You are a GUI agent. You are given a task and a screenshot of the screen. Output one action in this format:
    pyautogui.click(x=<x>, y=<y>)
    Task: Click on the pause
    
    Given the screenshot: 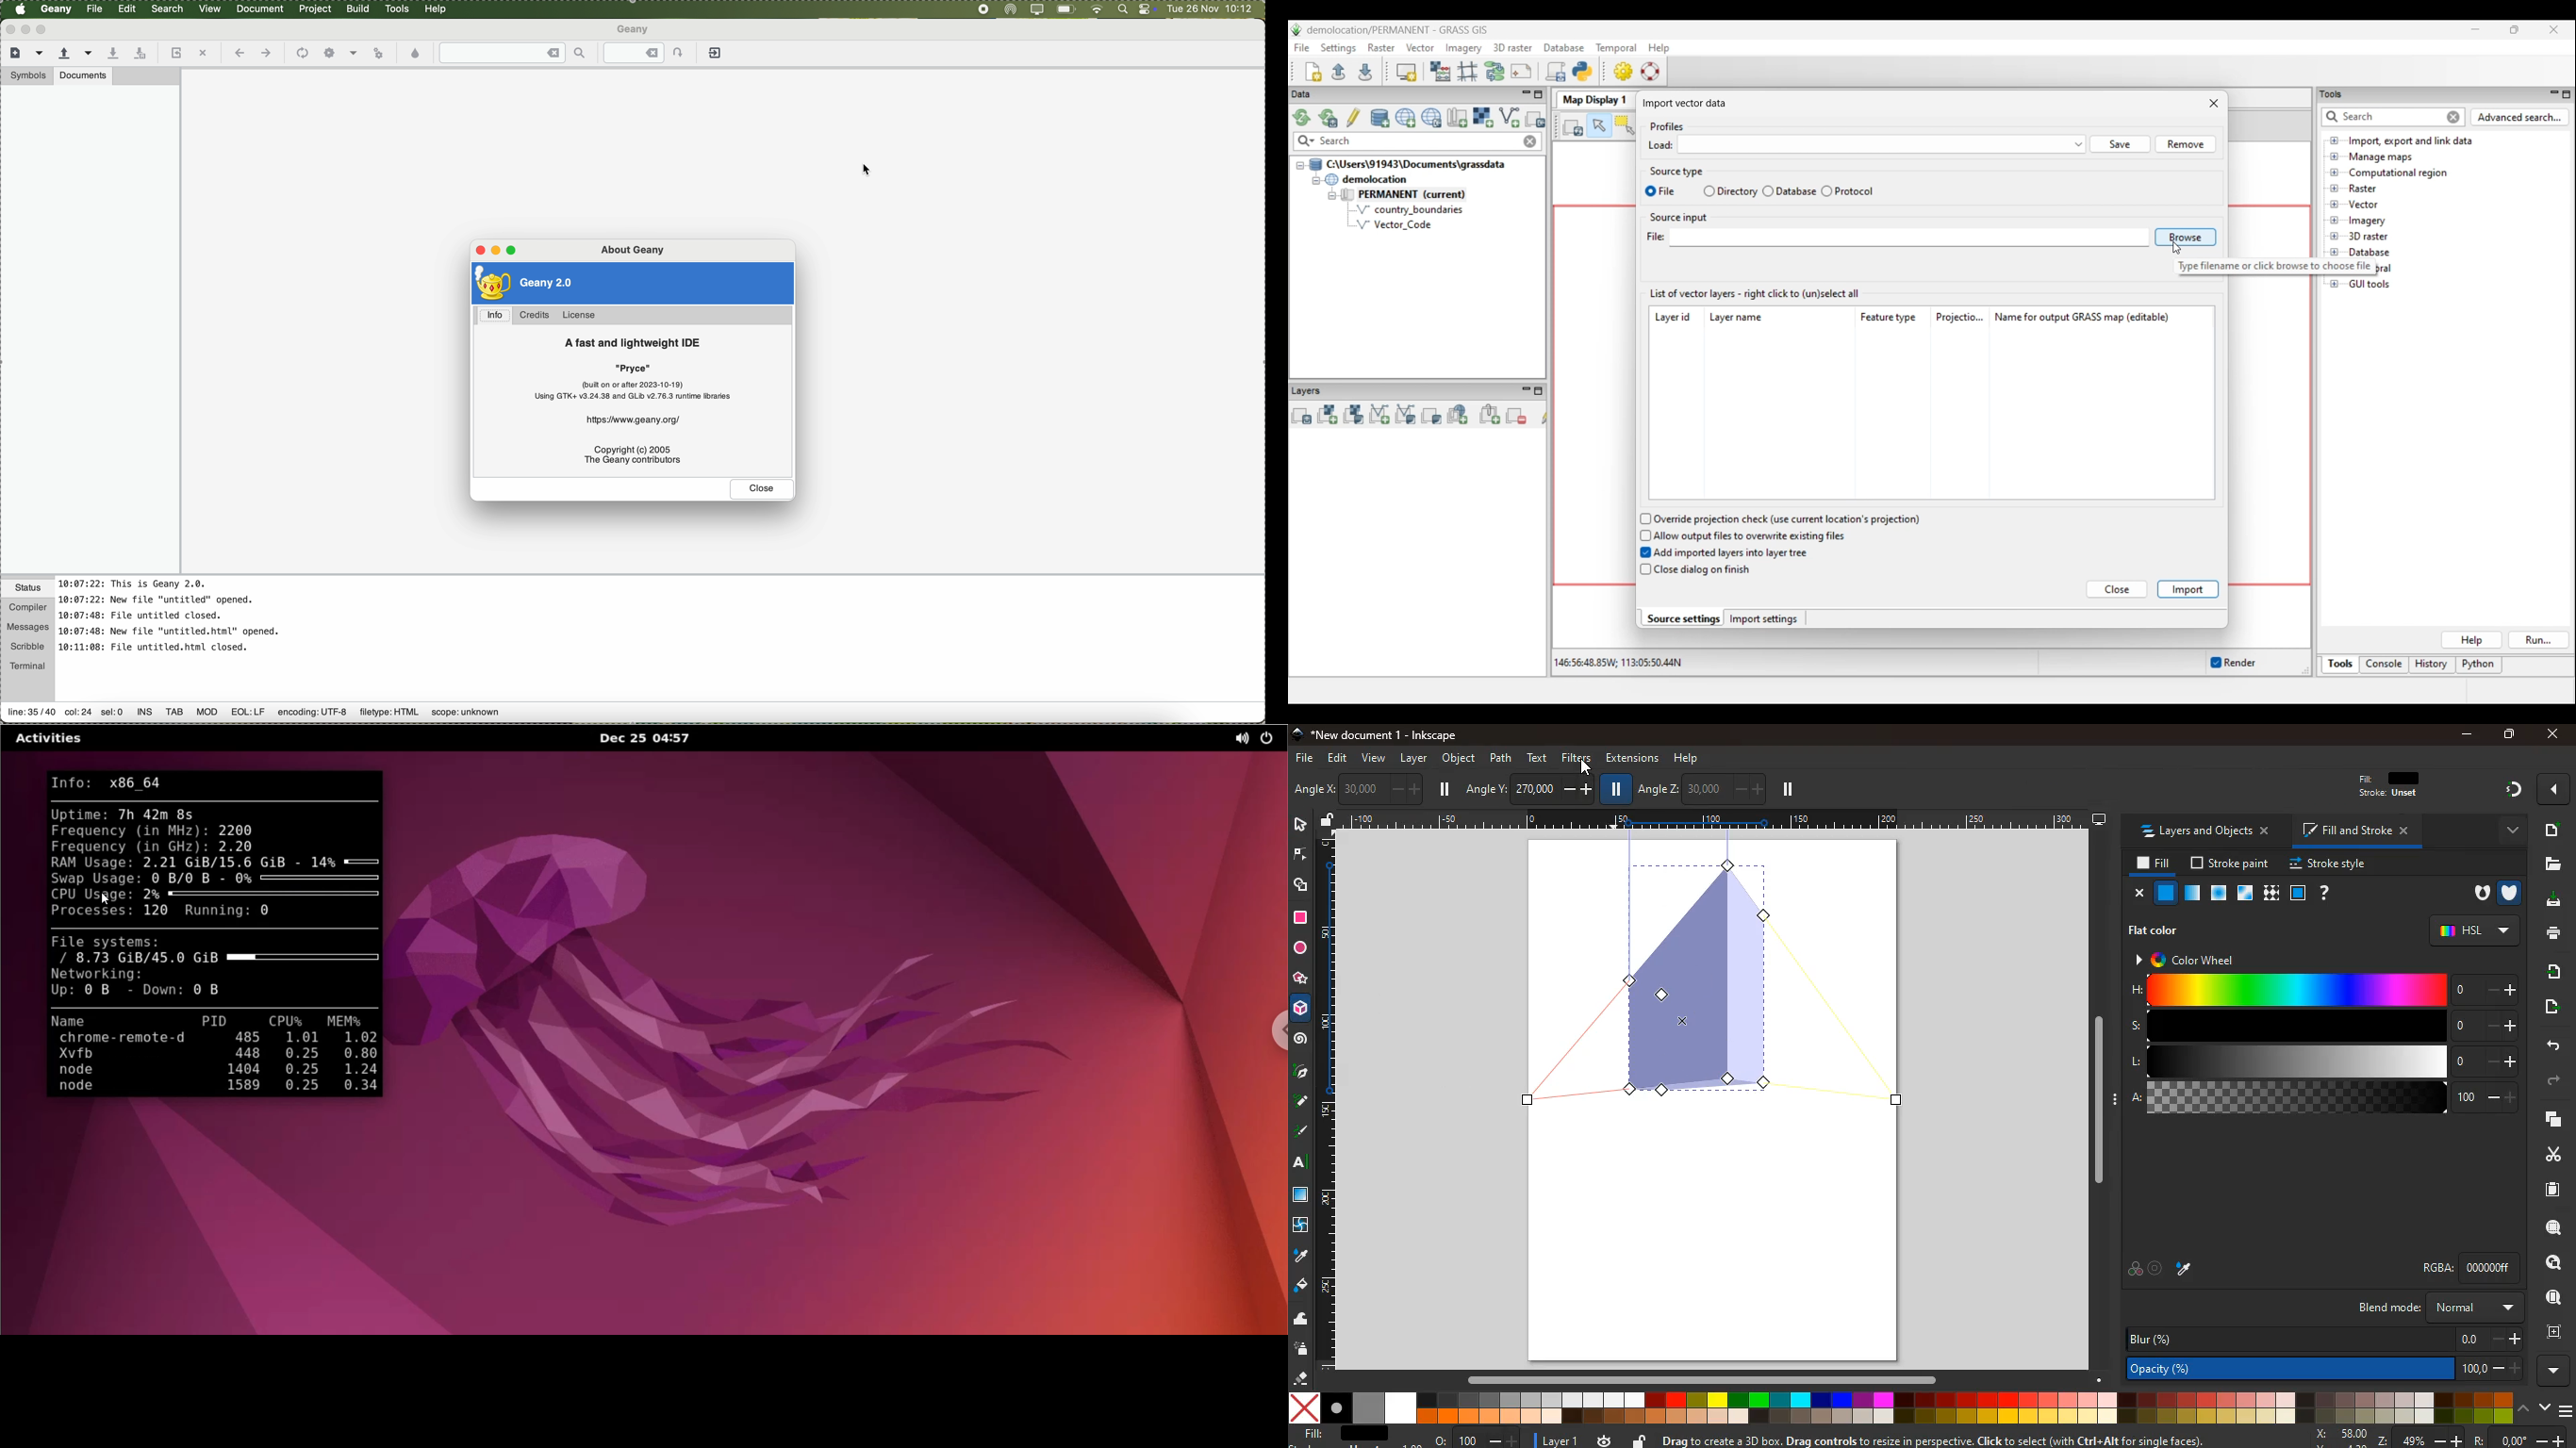 What is the action you would take?
    pyautogui.click(x=1446, y=789)
    